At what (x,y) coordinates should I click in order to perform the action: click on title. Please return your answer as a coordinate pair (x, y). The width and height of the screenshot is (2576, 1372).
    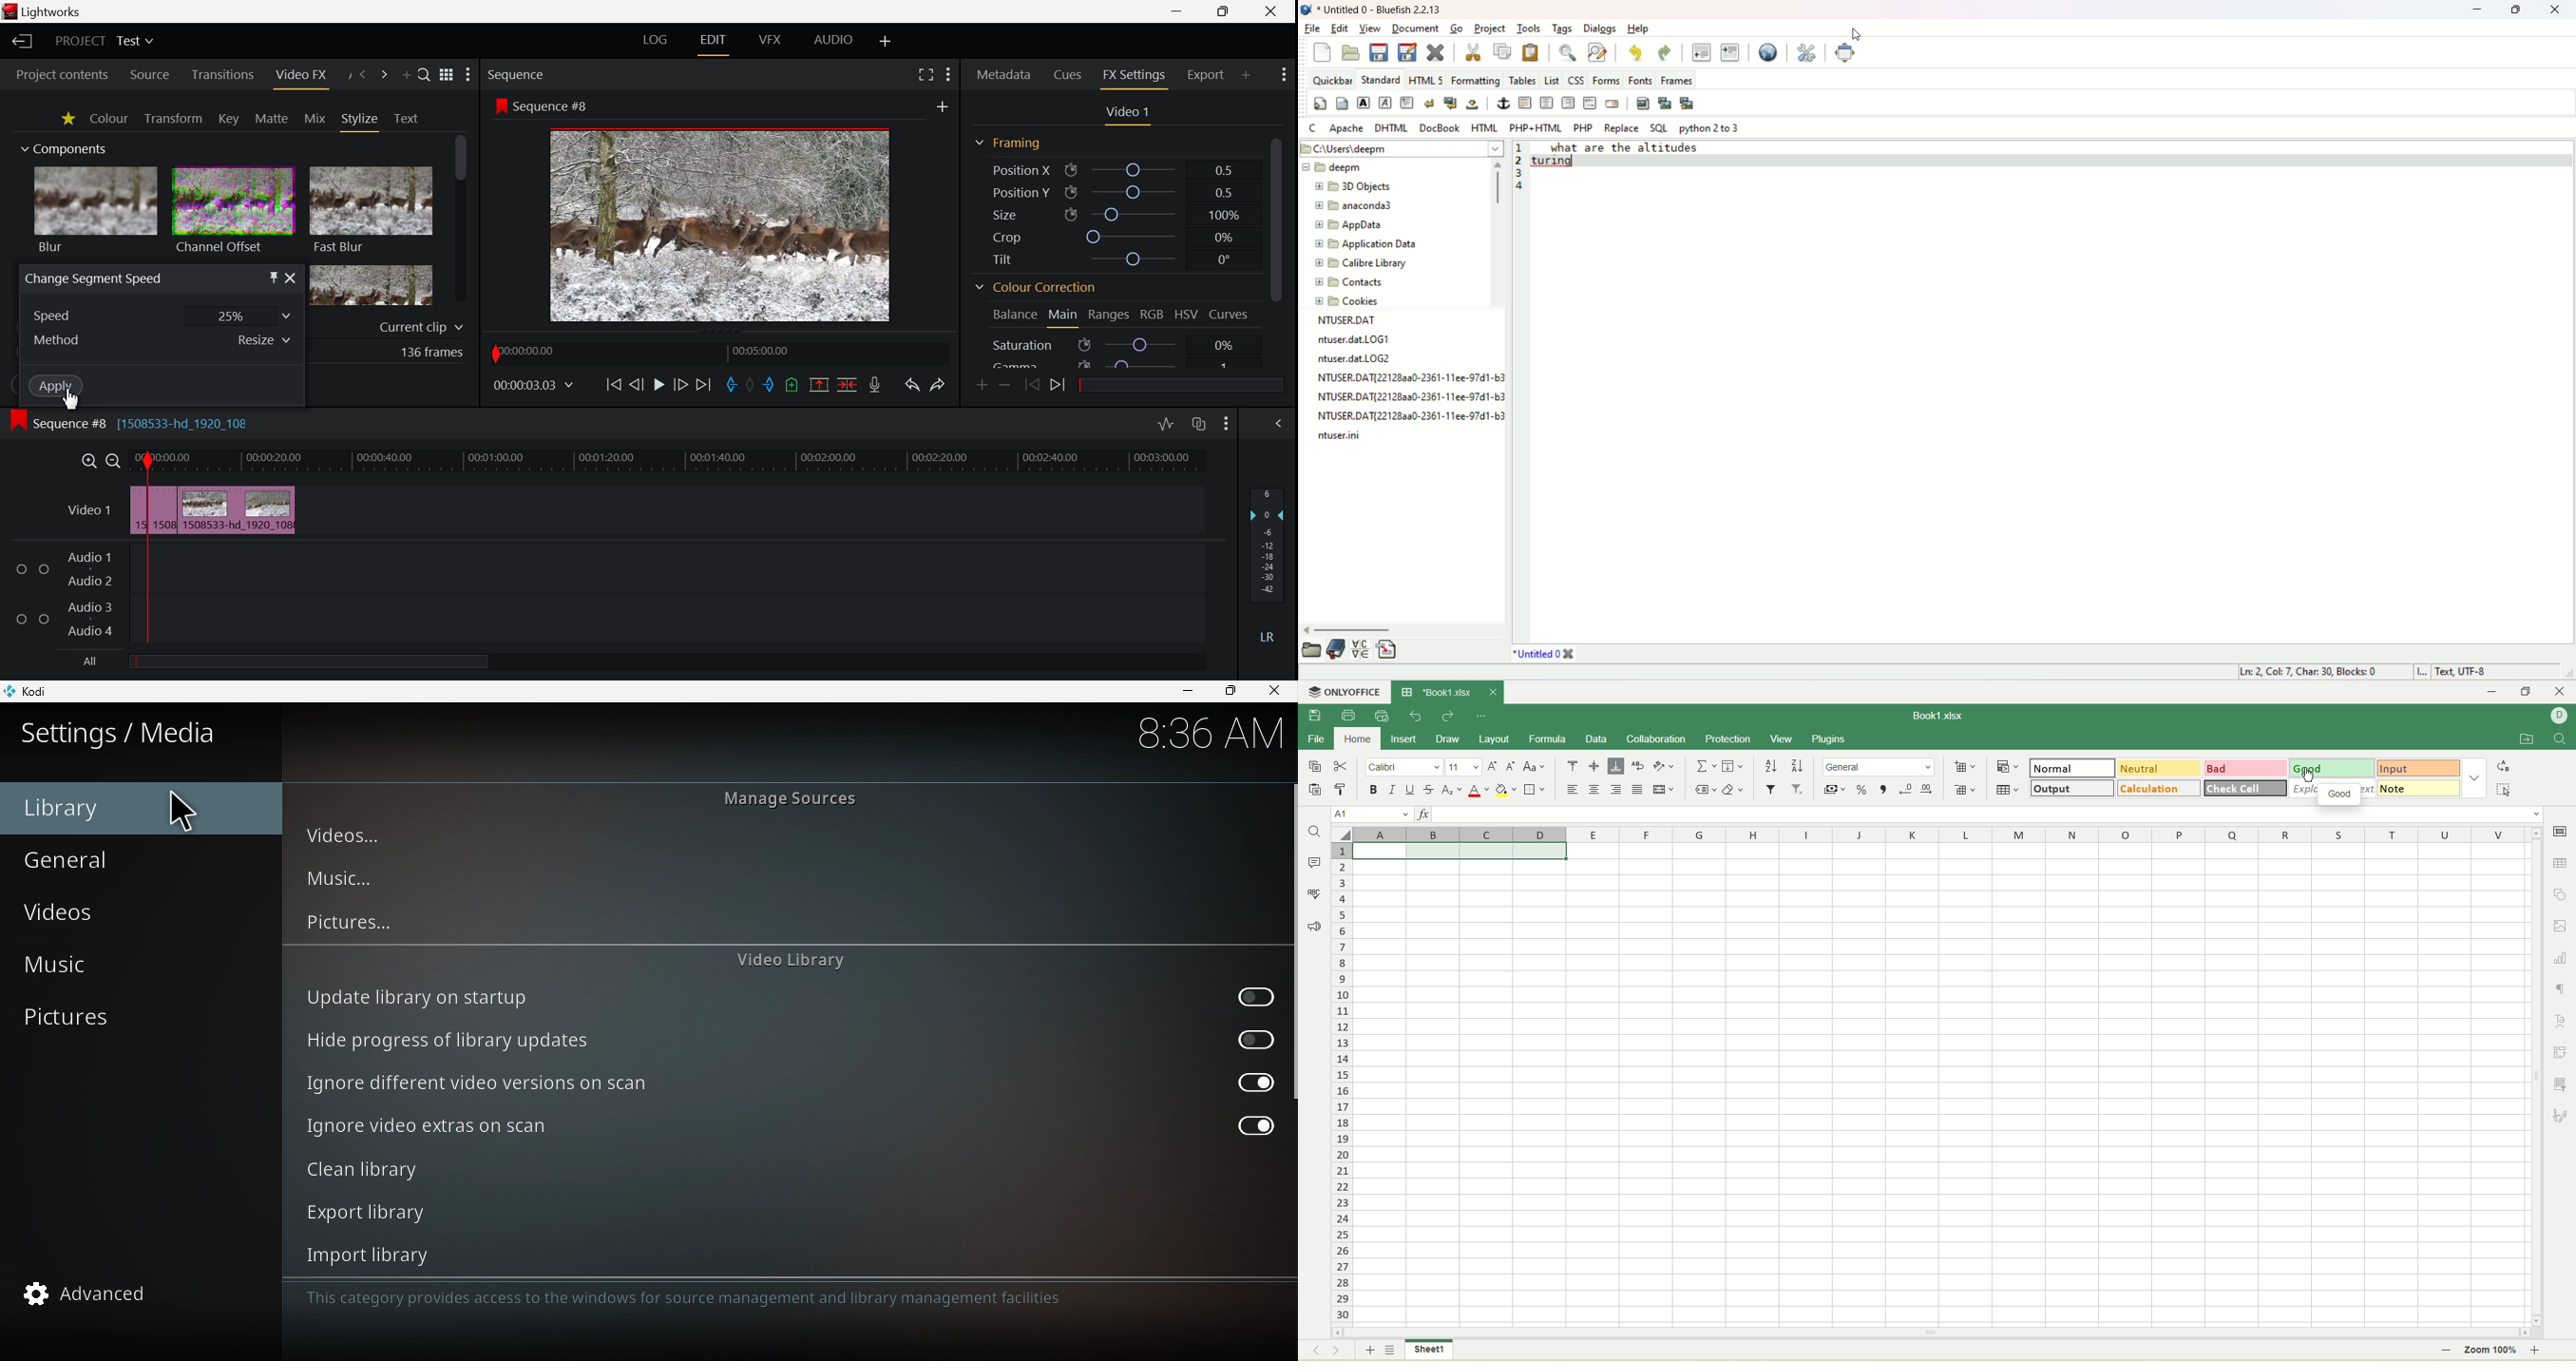
    Looking at the image, I should click on (1381, 11).